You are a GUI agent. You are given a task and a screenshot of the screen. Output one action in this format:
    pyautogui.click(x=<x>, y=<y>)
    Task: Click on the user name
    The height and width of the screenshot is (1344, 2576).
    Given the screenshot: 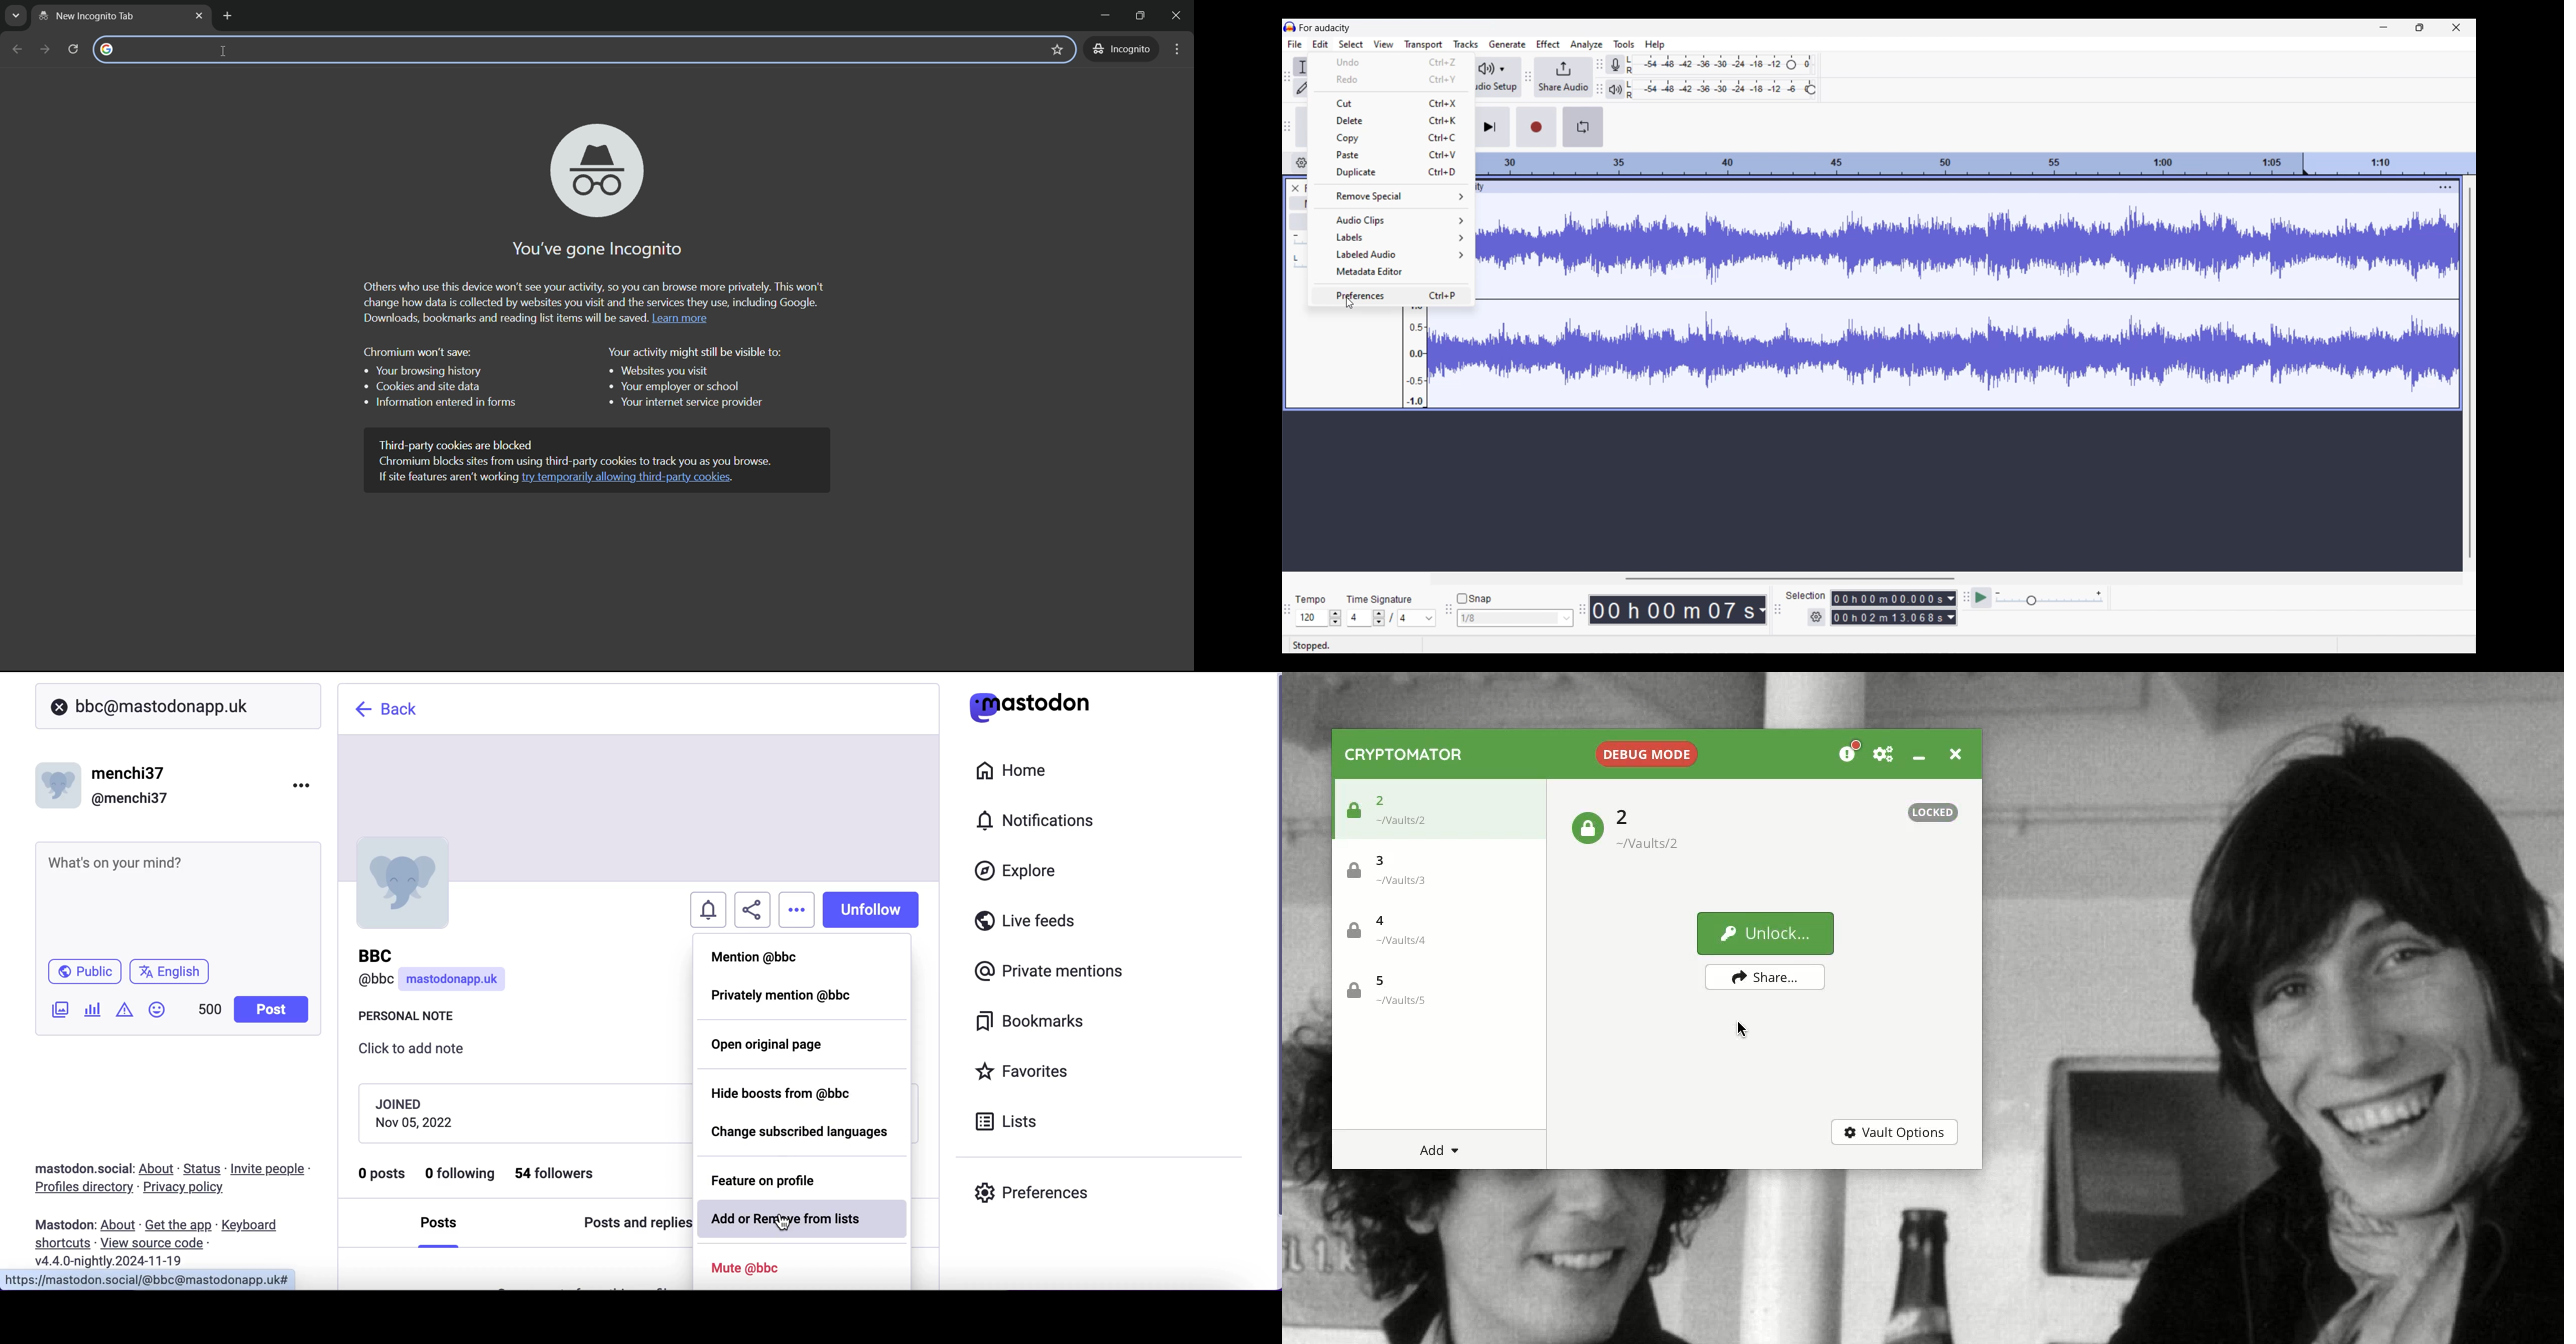 What is the action you would take?
    pyautogui.click(x=439, y=973)
    